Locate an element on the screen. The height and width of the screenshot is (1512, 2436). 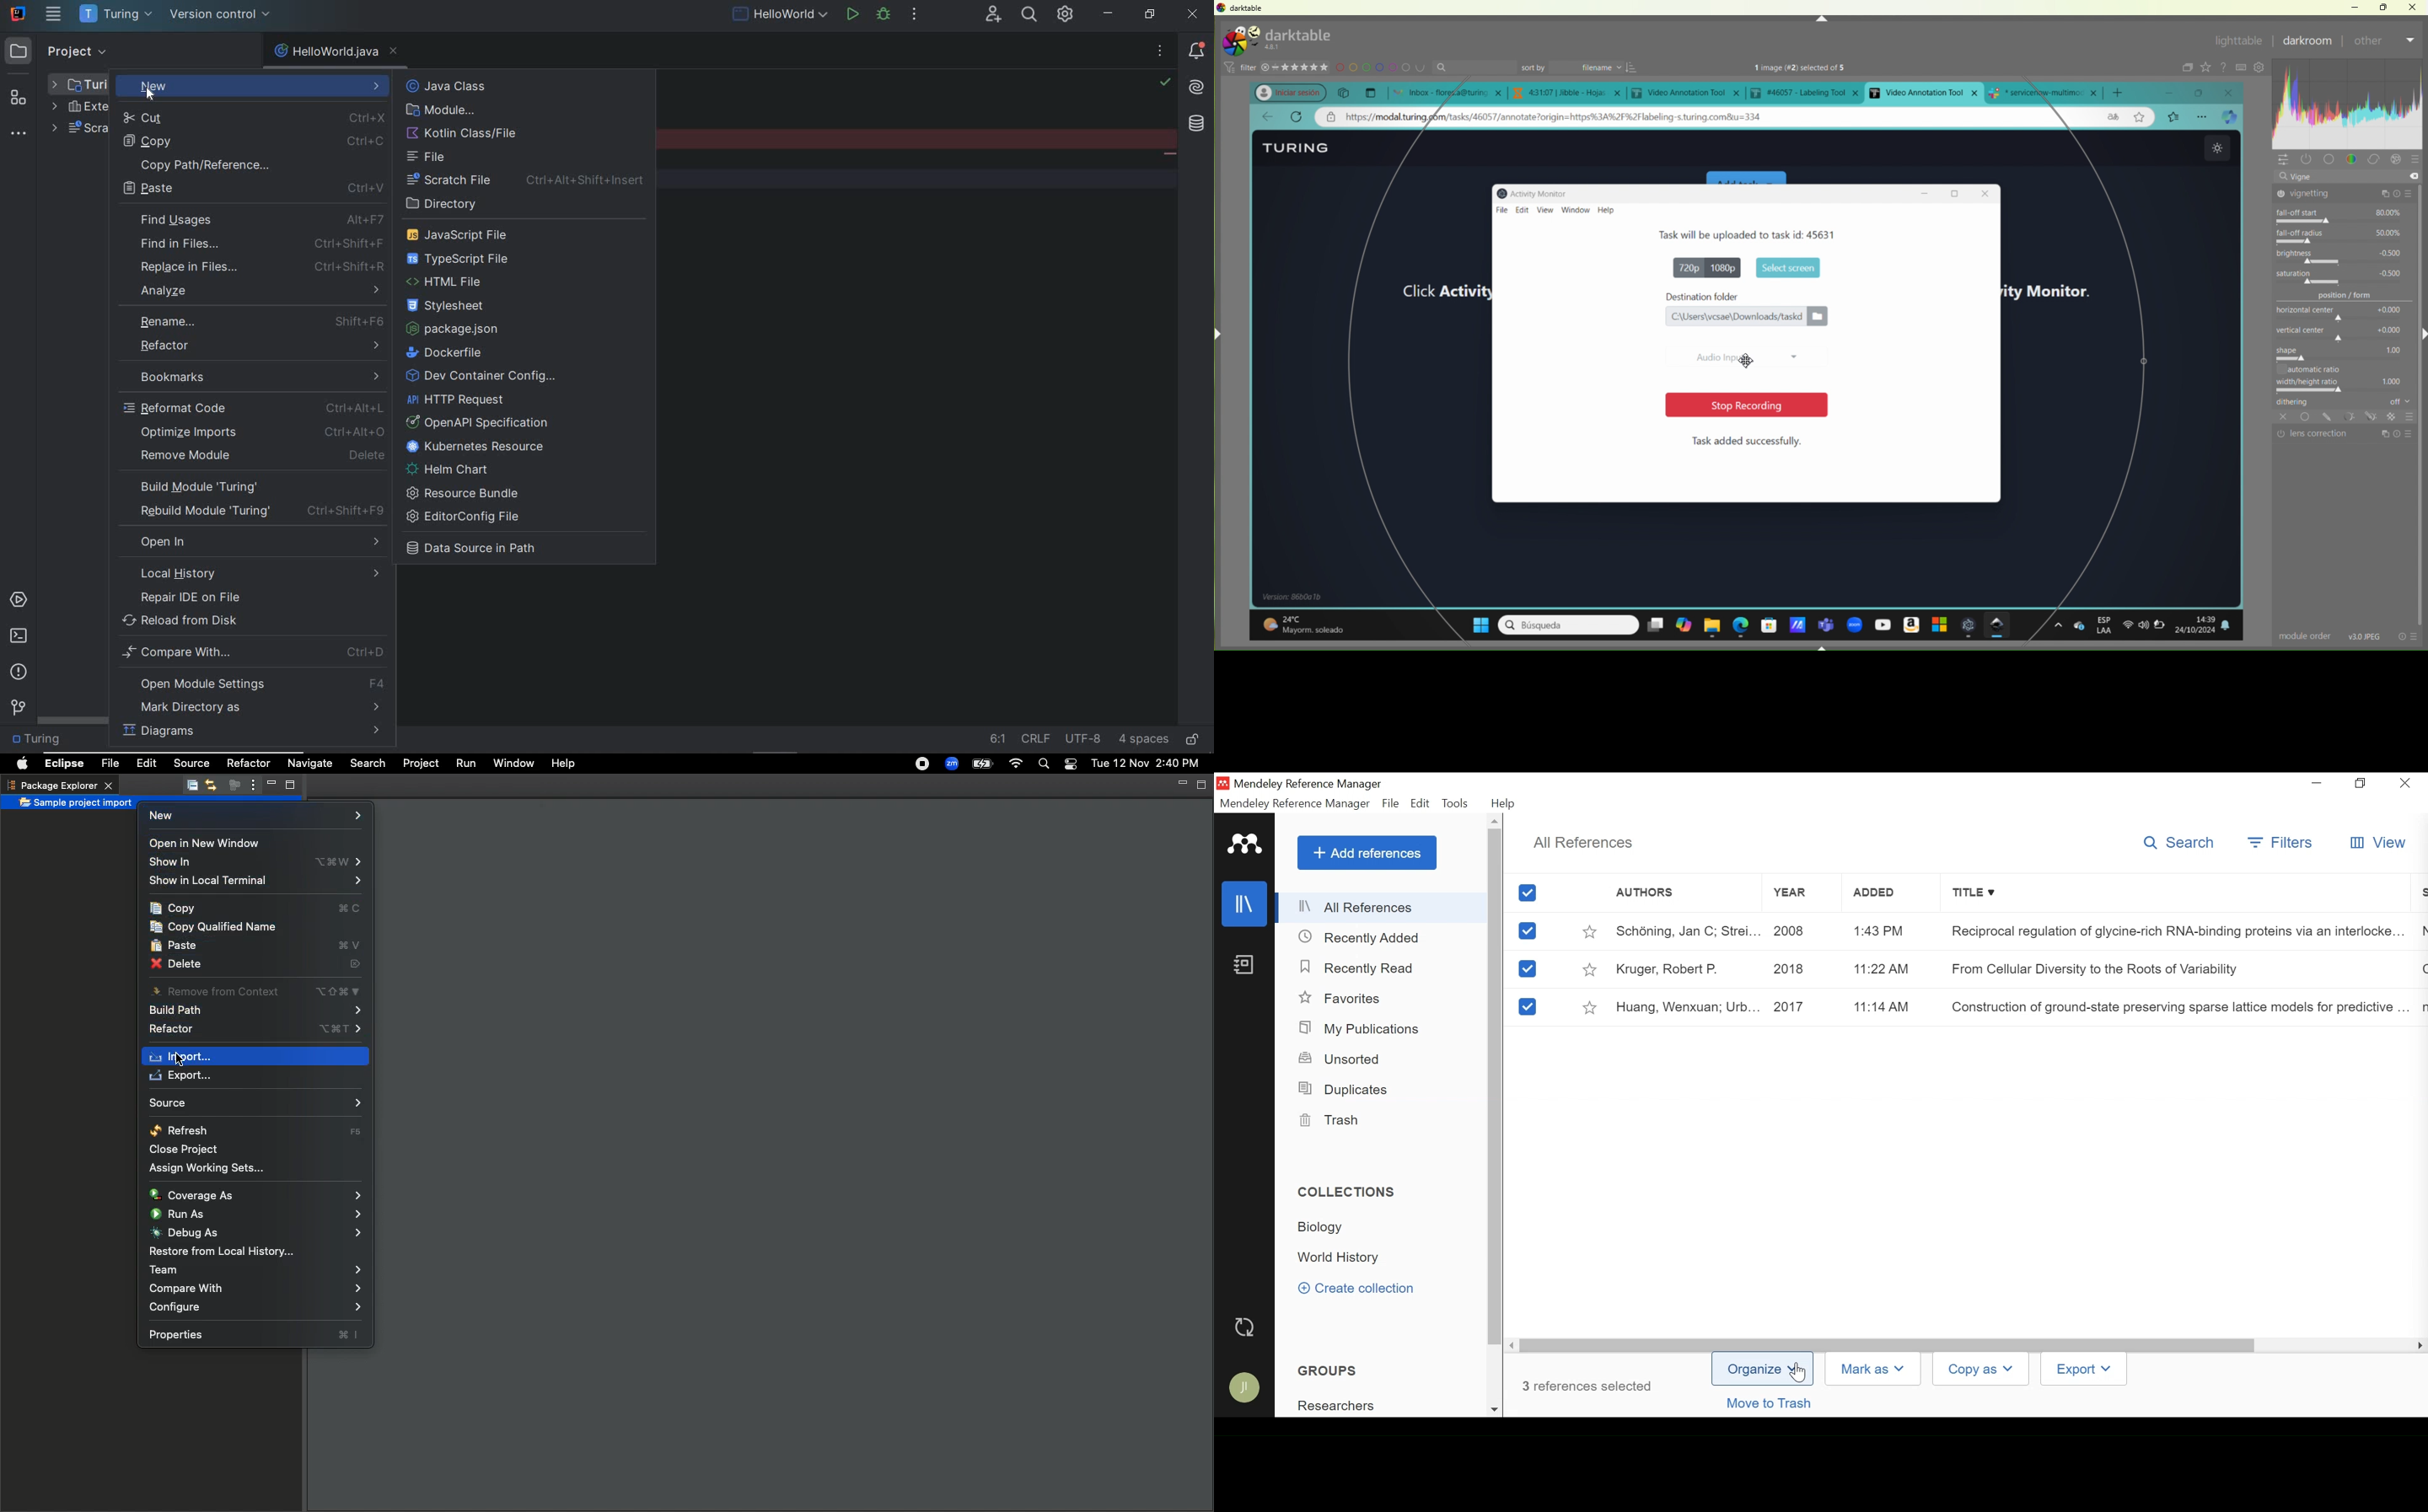
Charge is located at coordinates (984, 764).